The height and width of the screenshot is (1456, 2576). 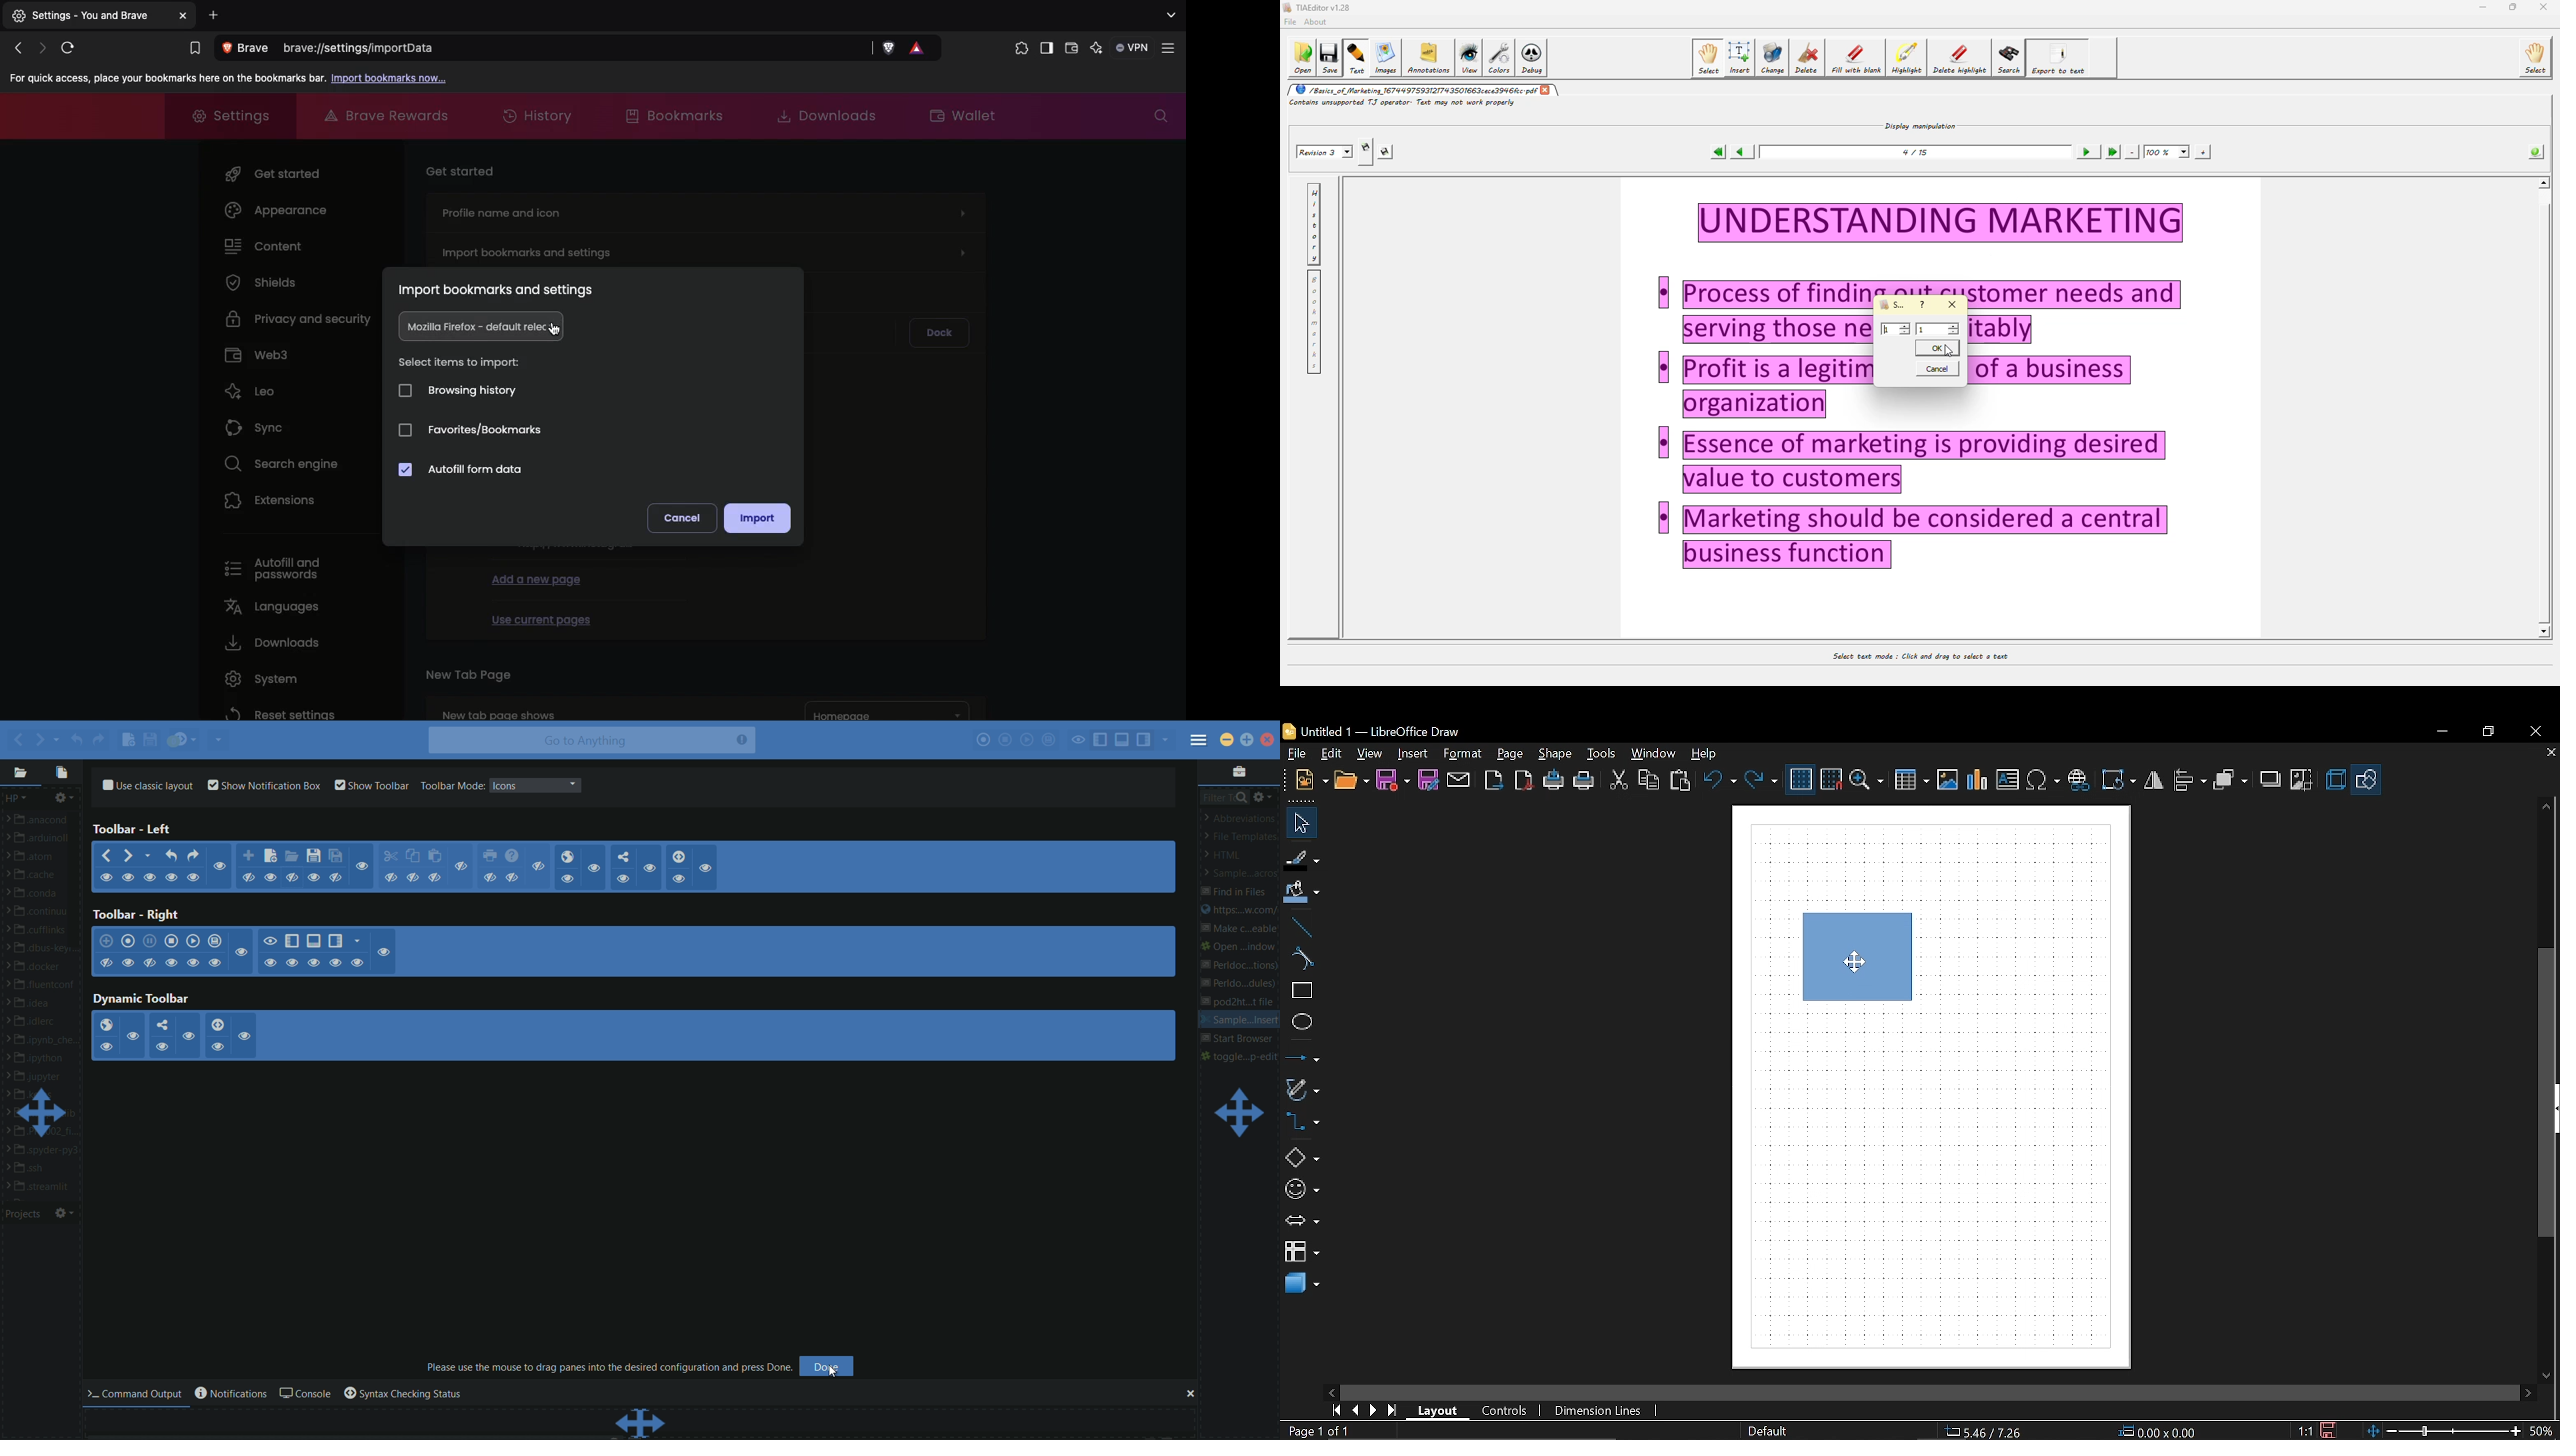 What do you see at coordinates (1302, 1089) in the screenshot?
I see `Curves and polygon` at bounding box center [1302, 1089].